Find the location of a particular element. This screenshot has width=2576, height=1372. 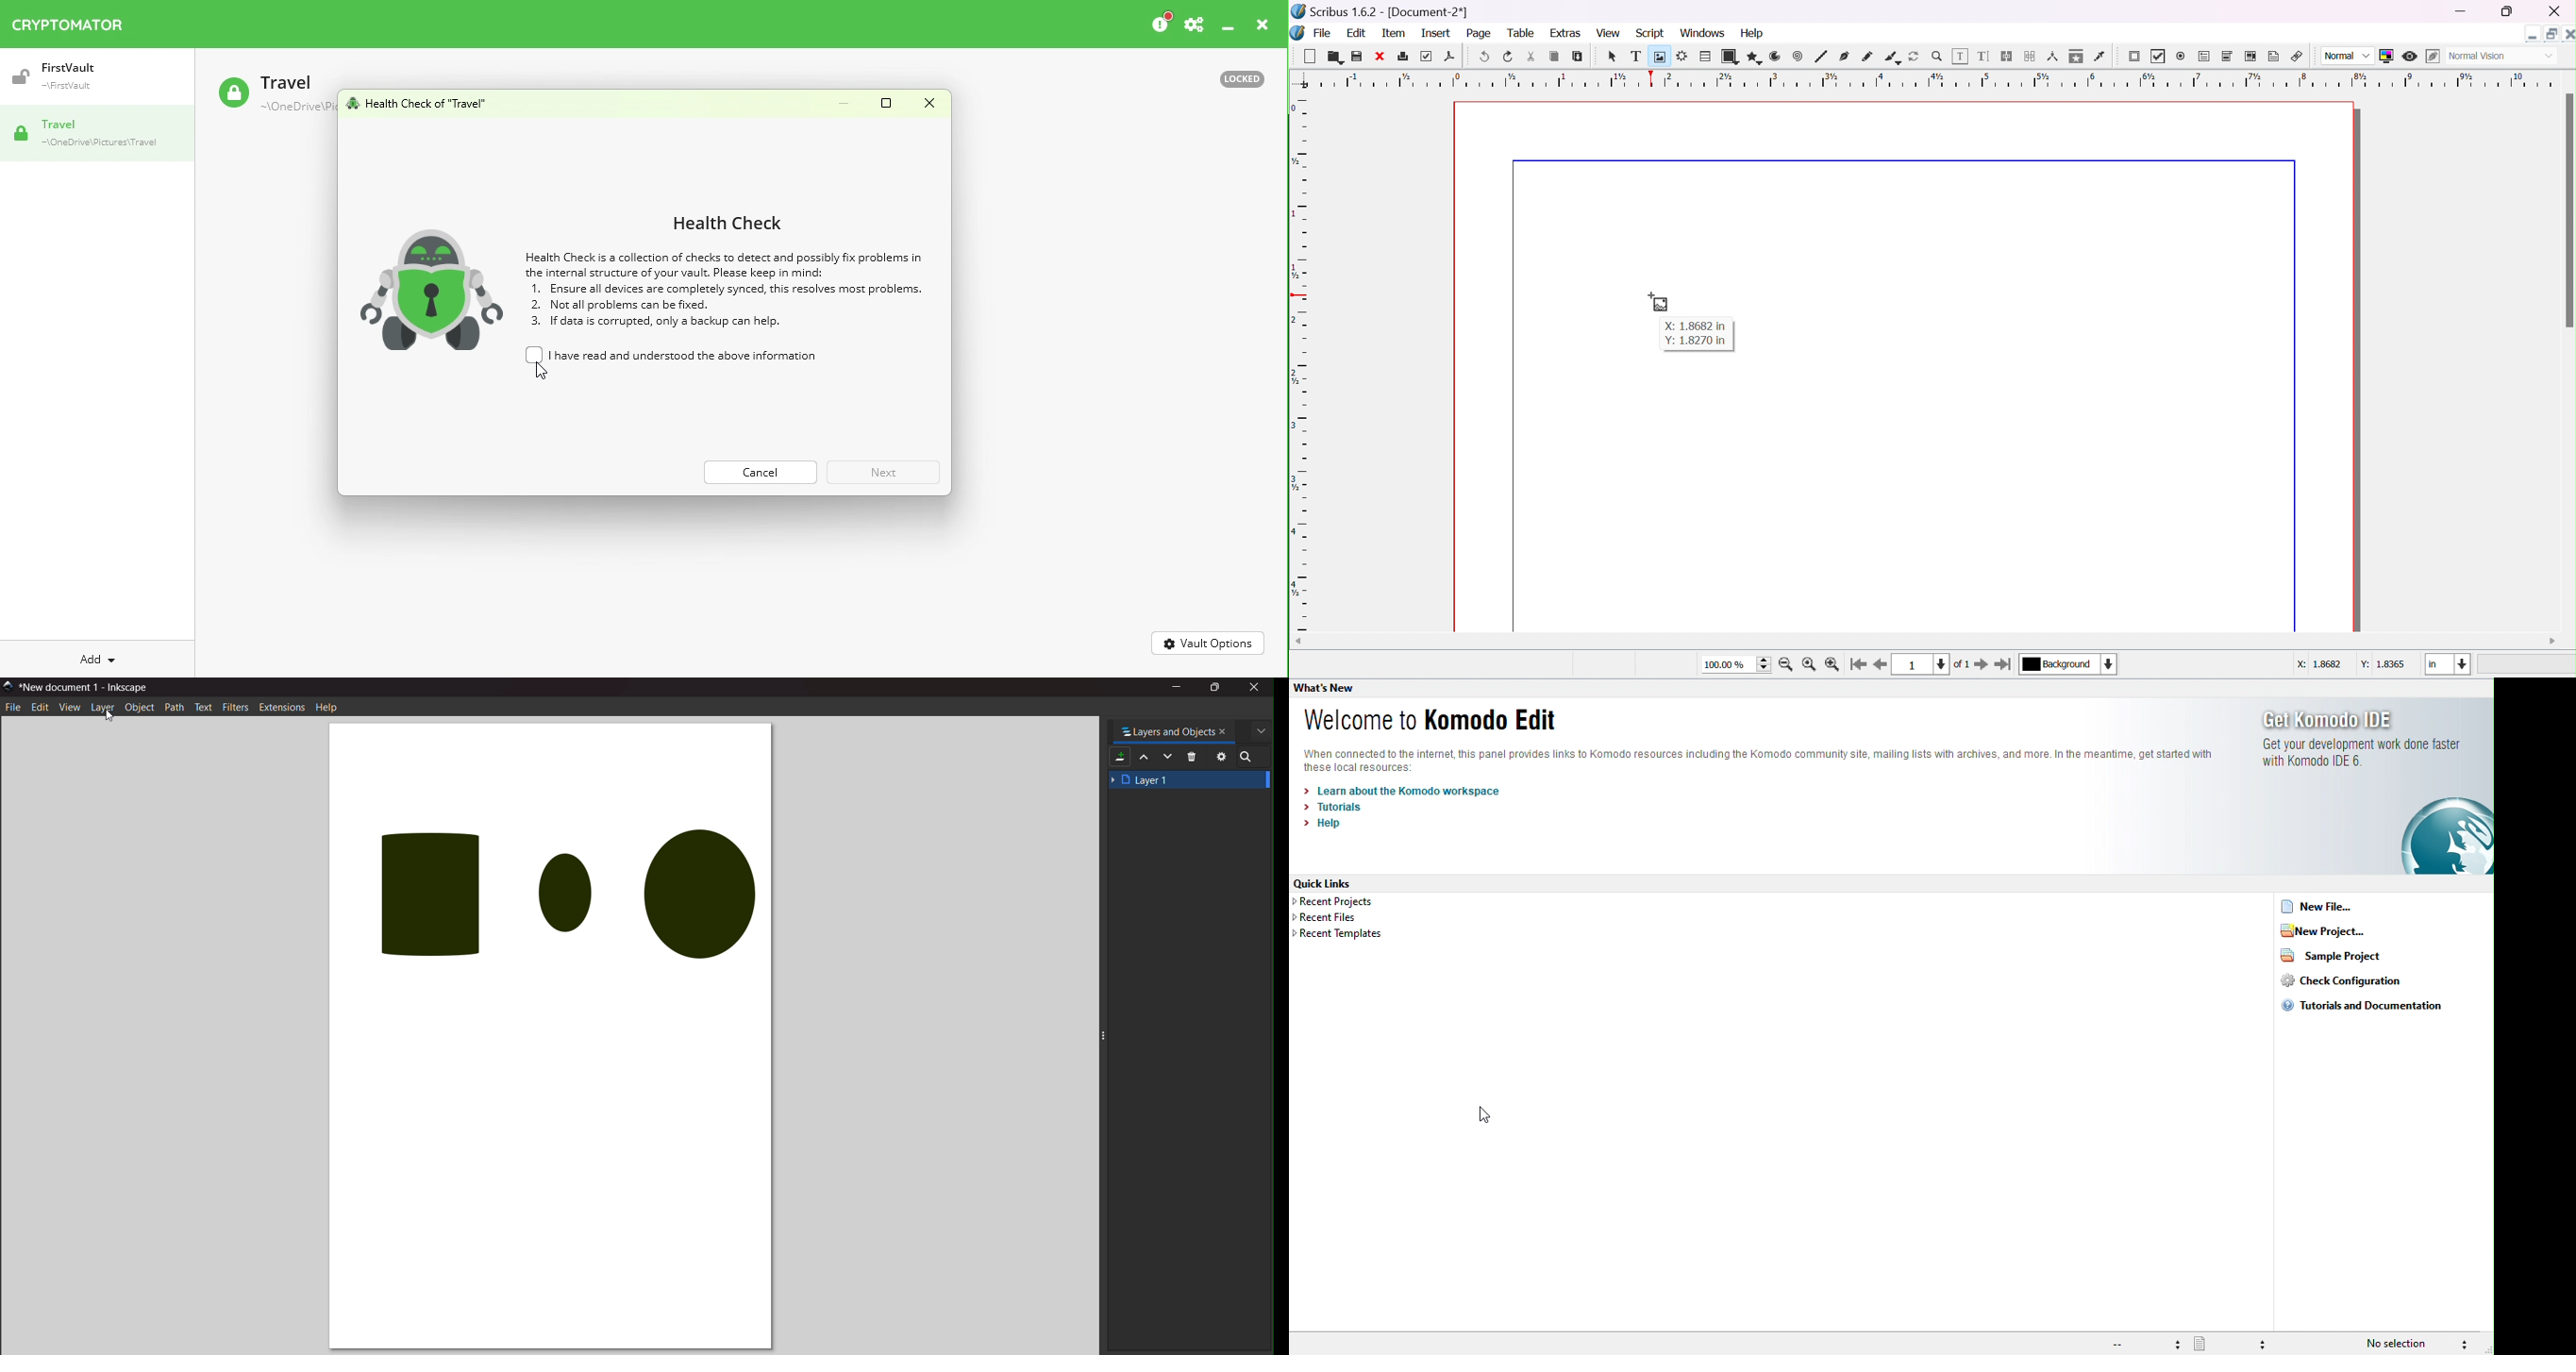

select item is located at coordinates (1614, 58).